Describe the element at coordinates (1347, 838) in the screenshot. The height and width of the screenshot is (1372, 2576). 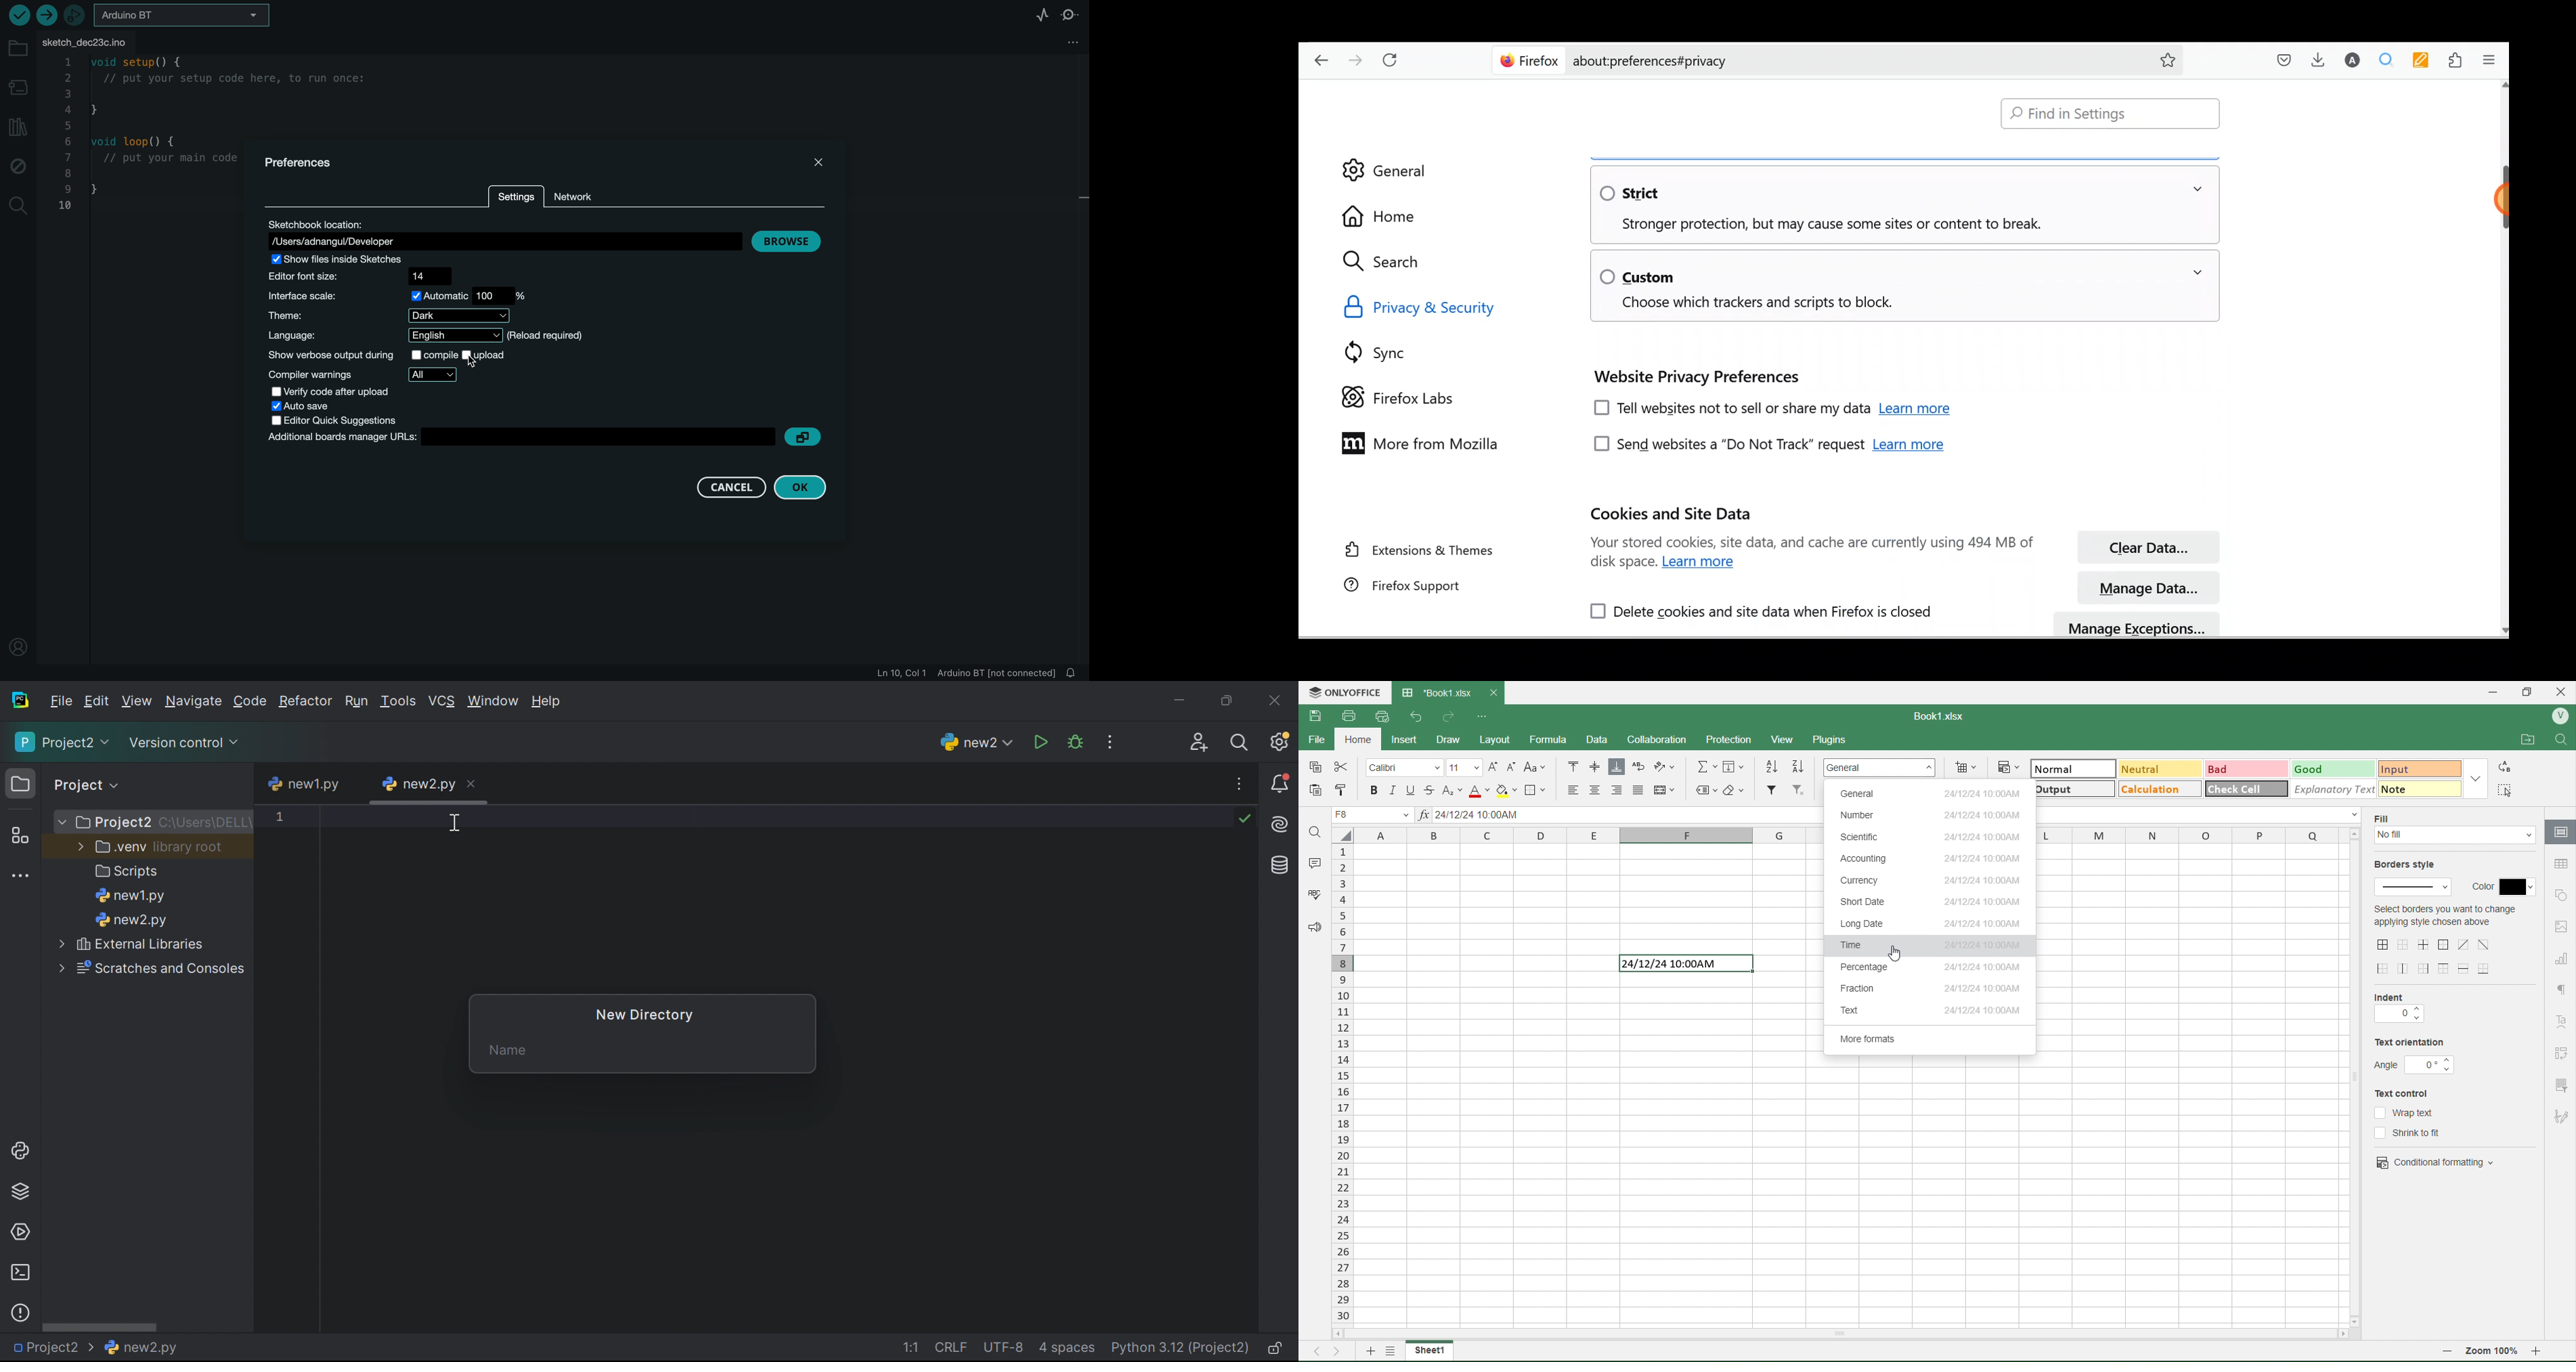
I see `select all` at that location.